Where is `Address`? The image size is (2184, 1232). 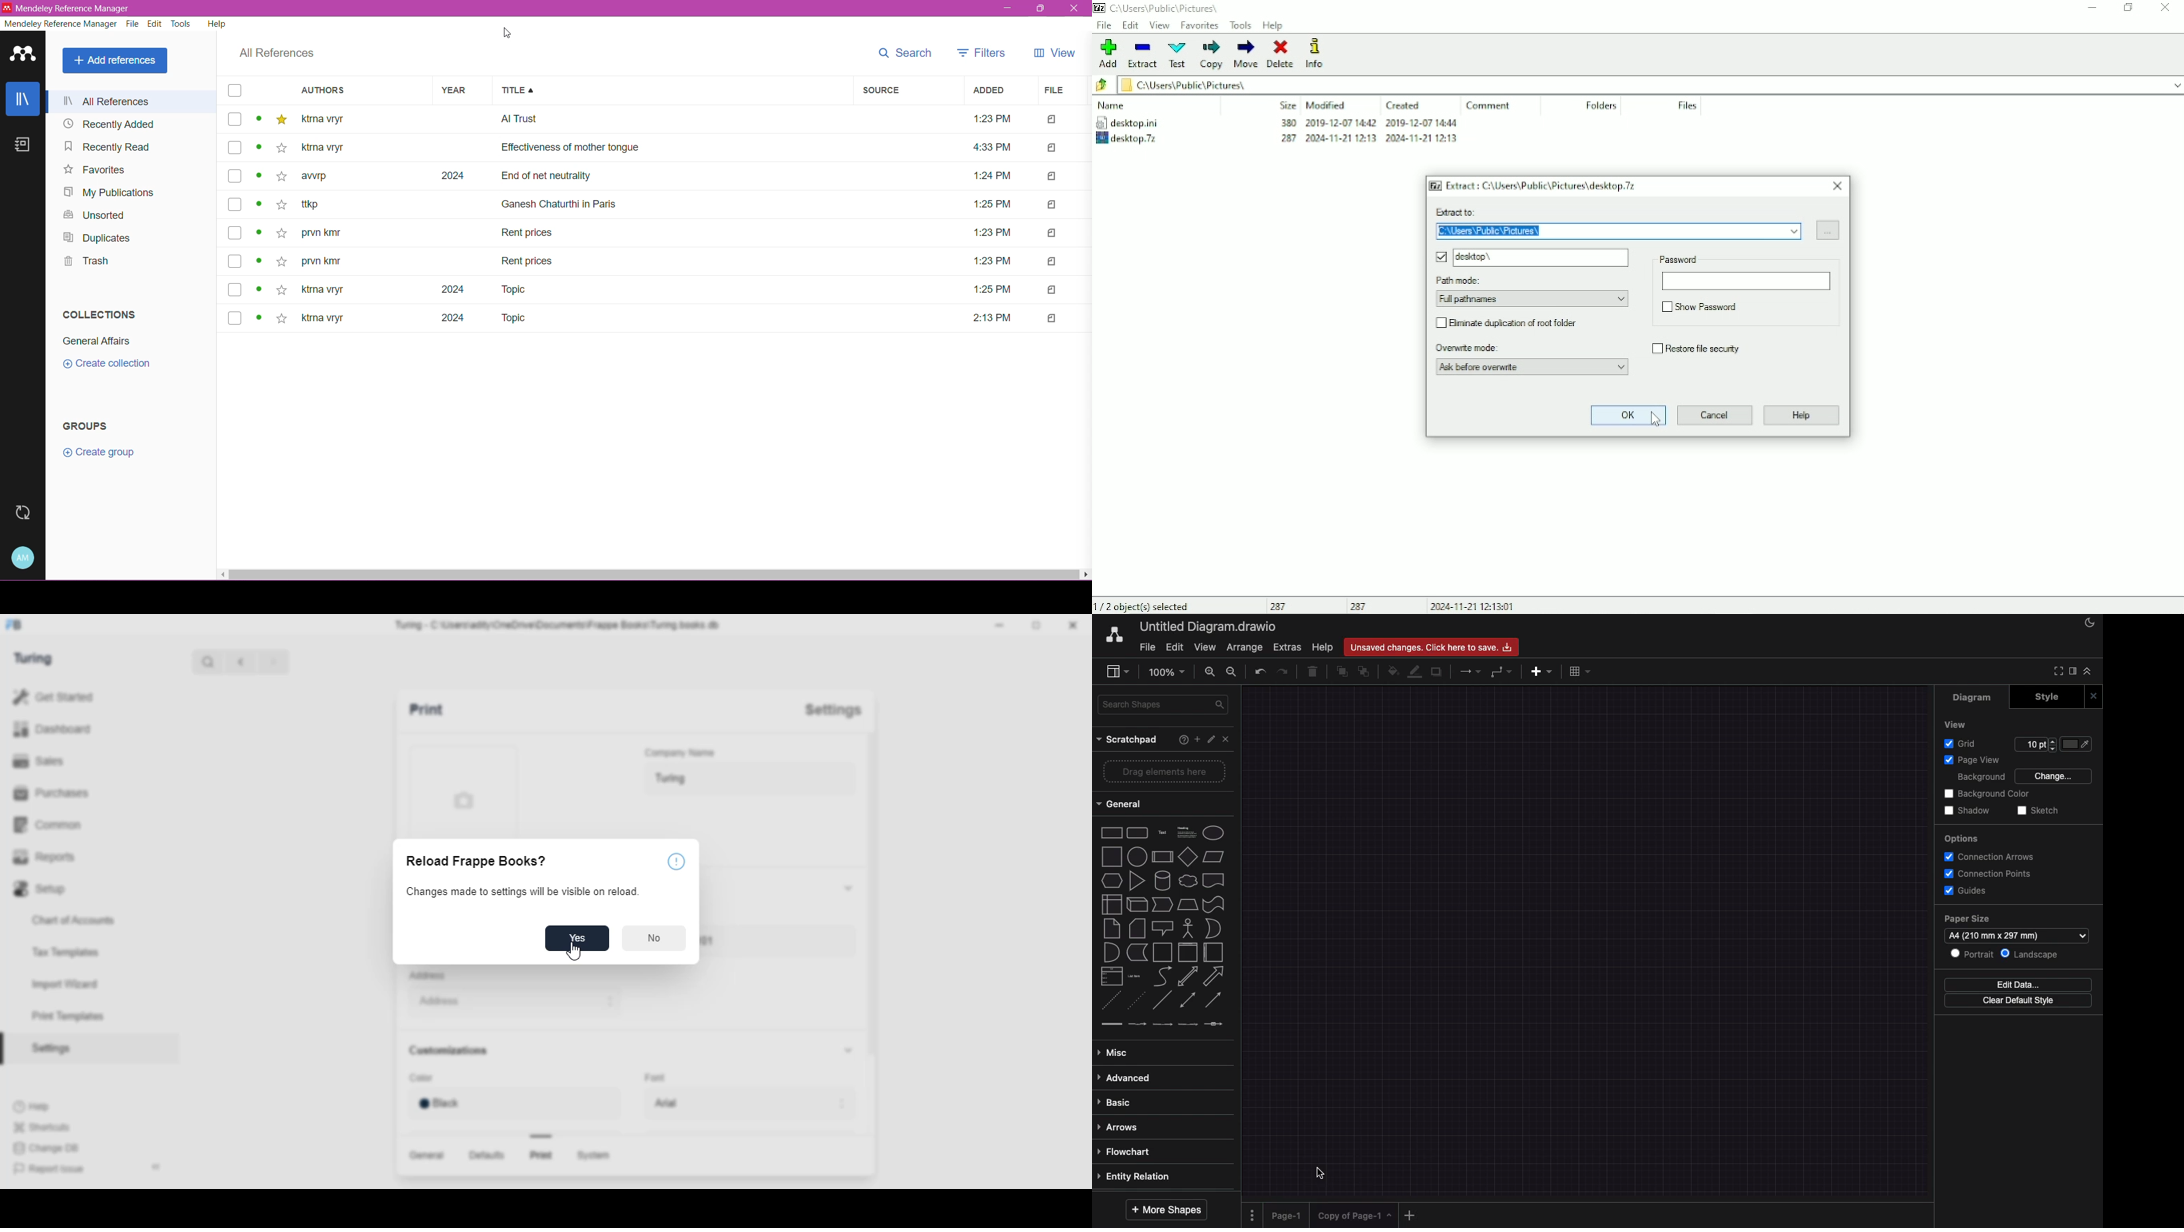
Address is located at coordinates (430, 975).